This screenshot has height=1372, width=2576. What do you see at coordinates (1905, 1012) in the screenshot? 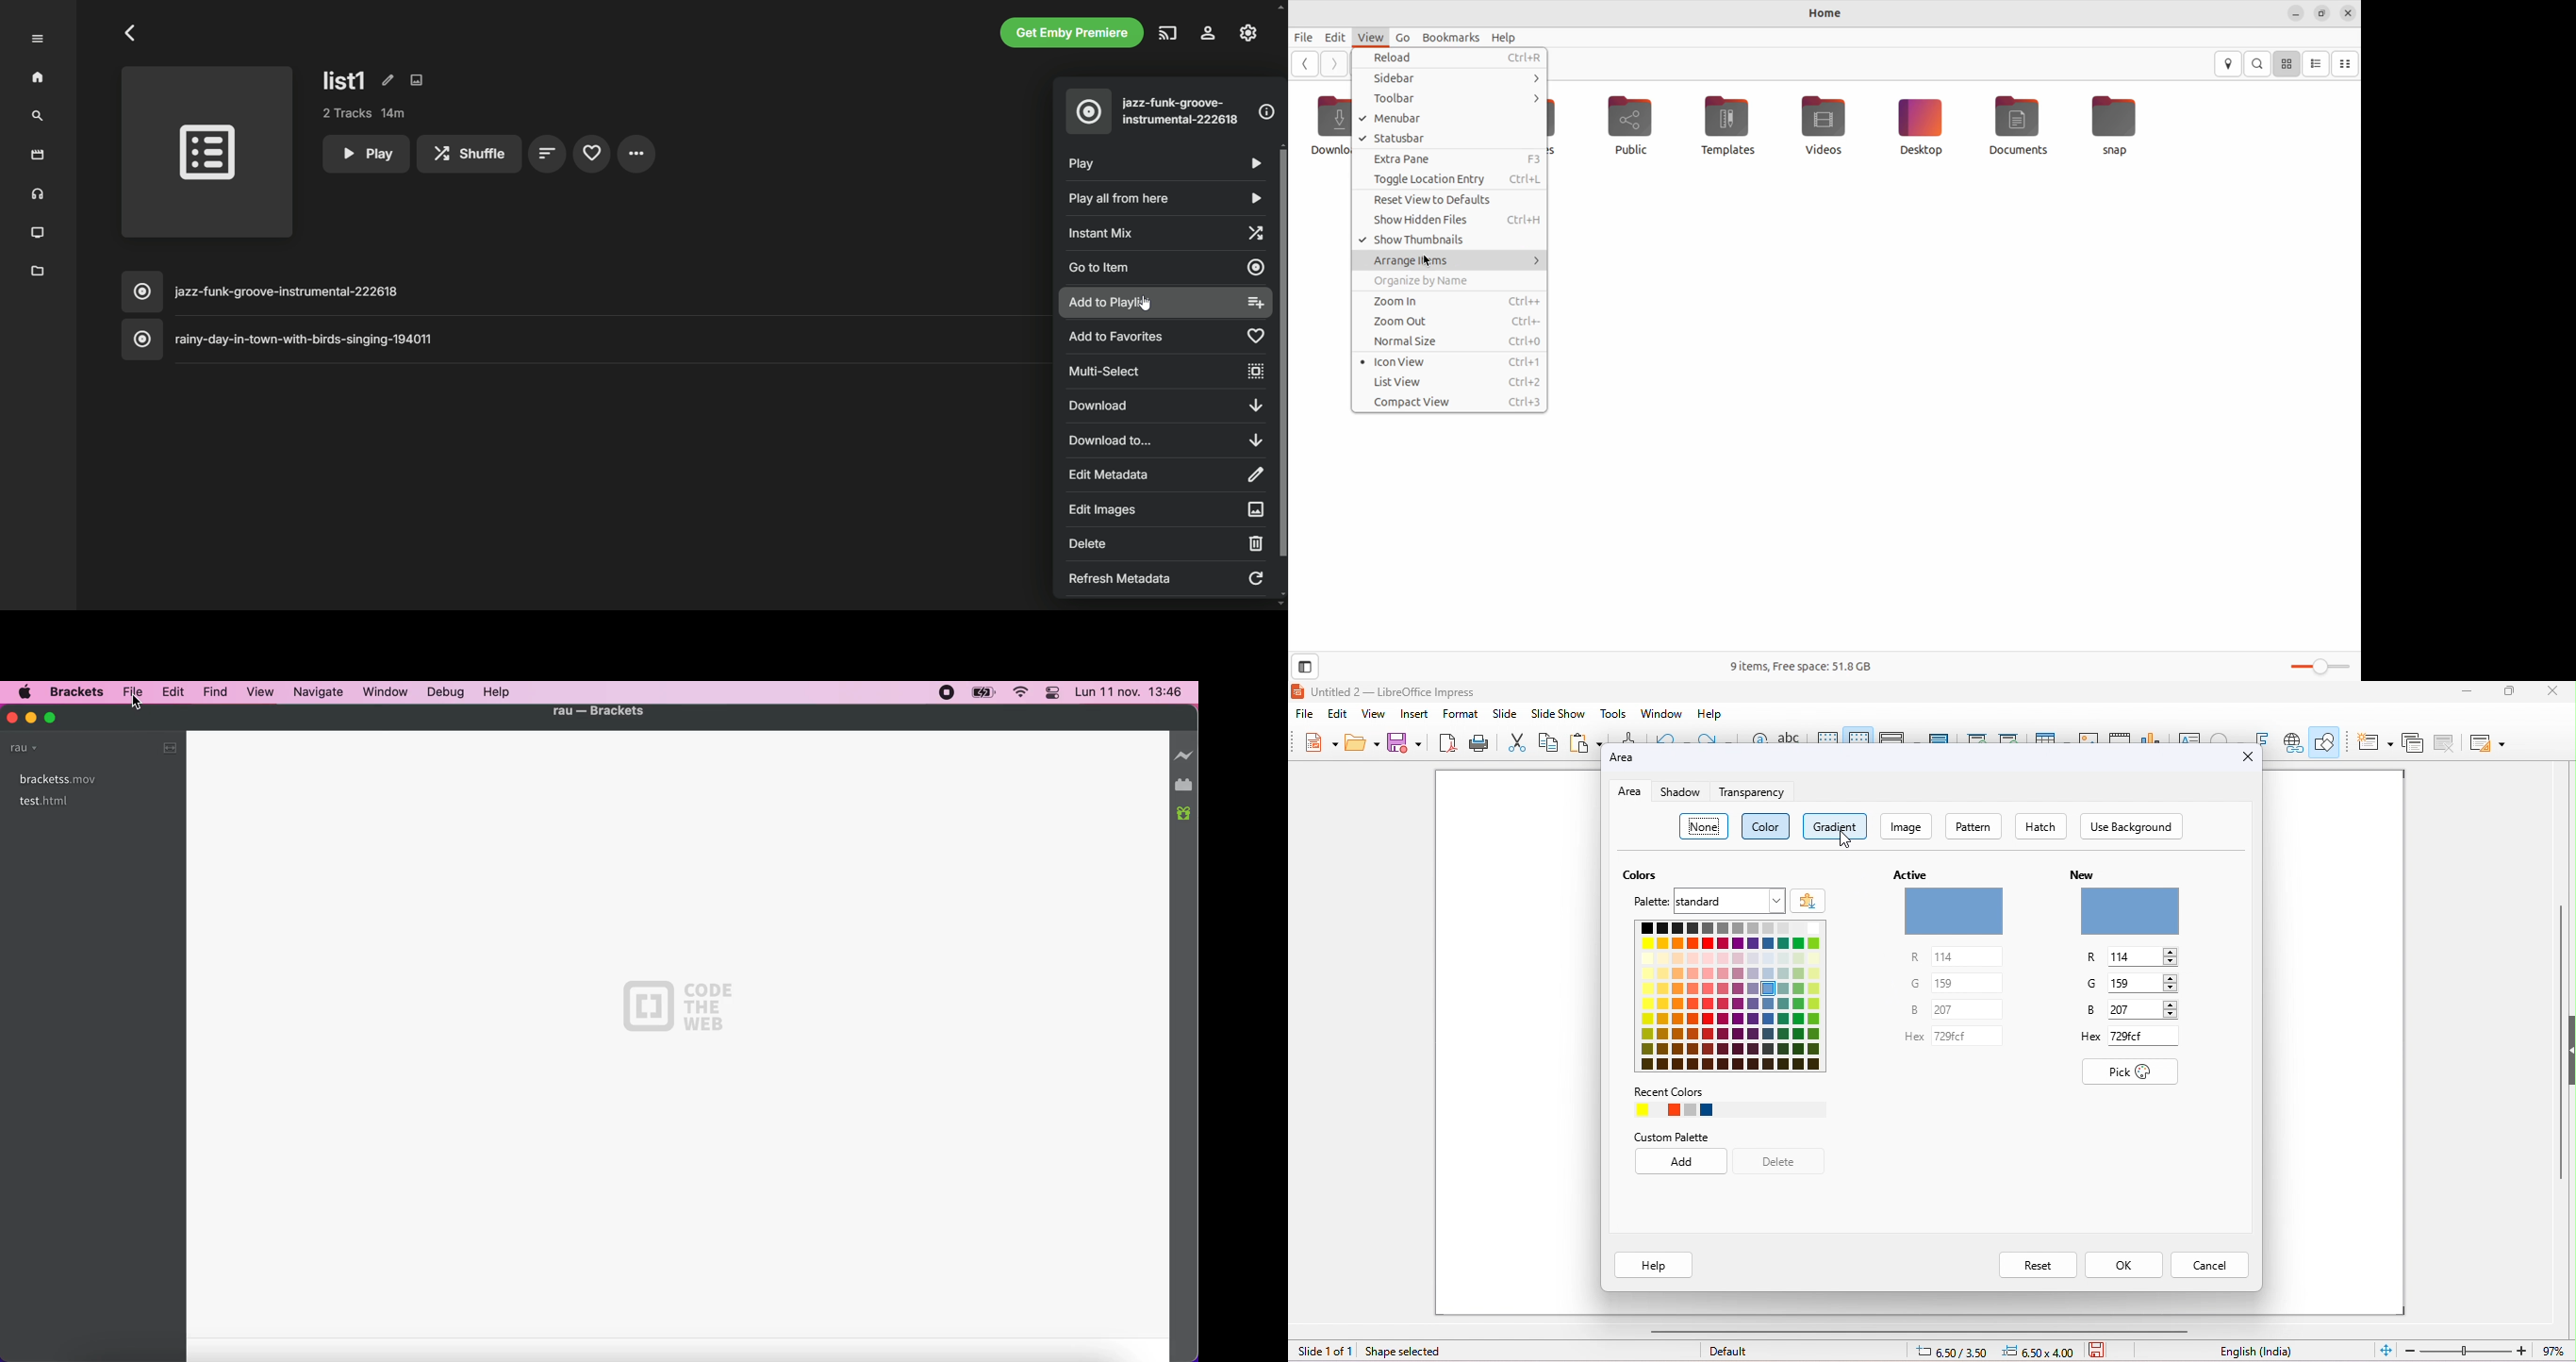
I see `b` at bounding box center [1905, 1012].